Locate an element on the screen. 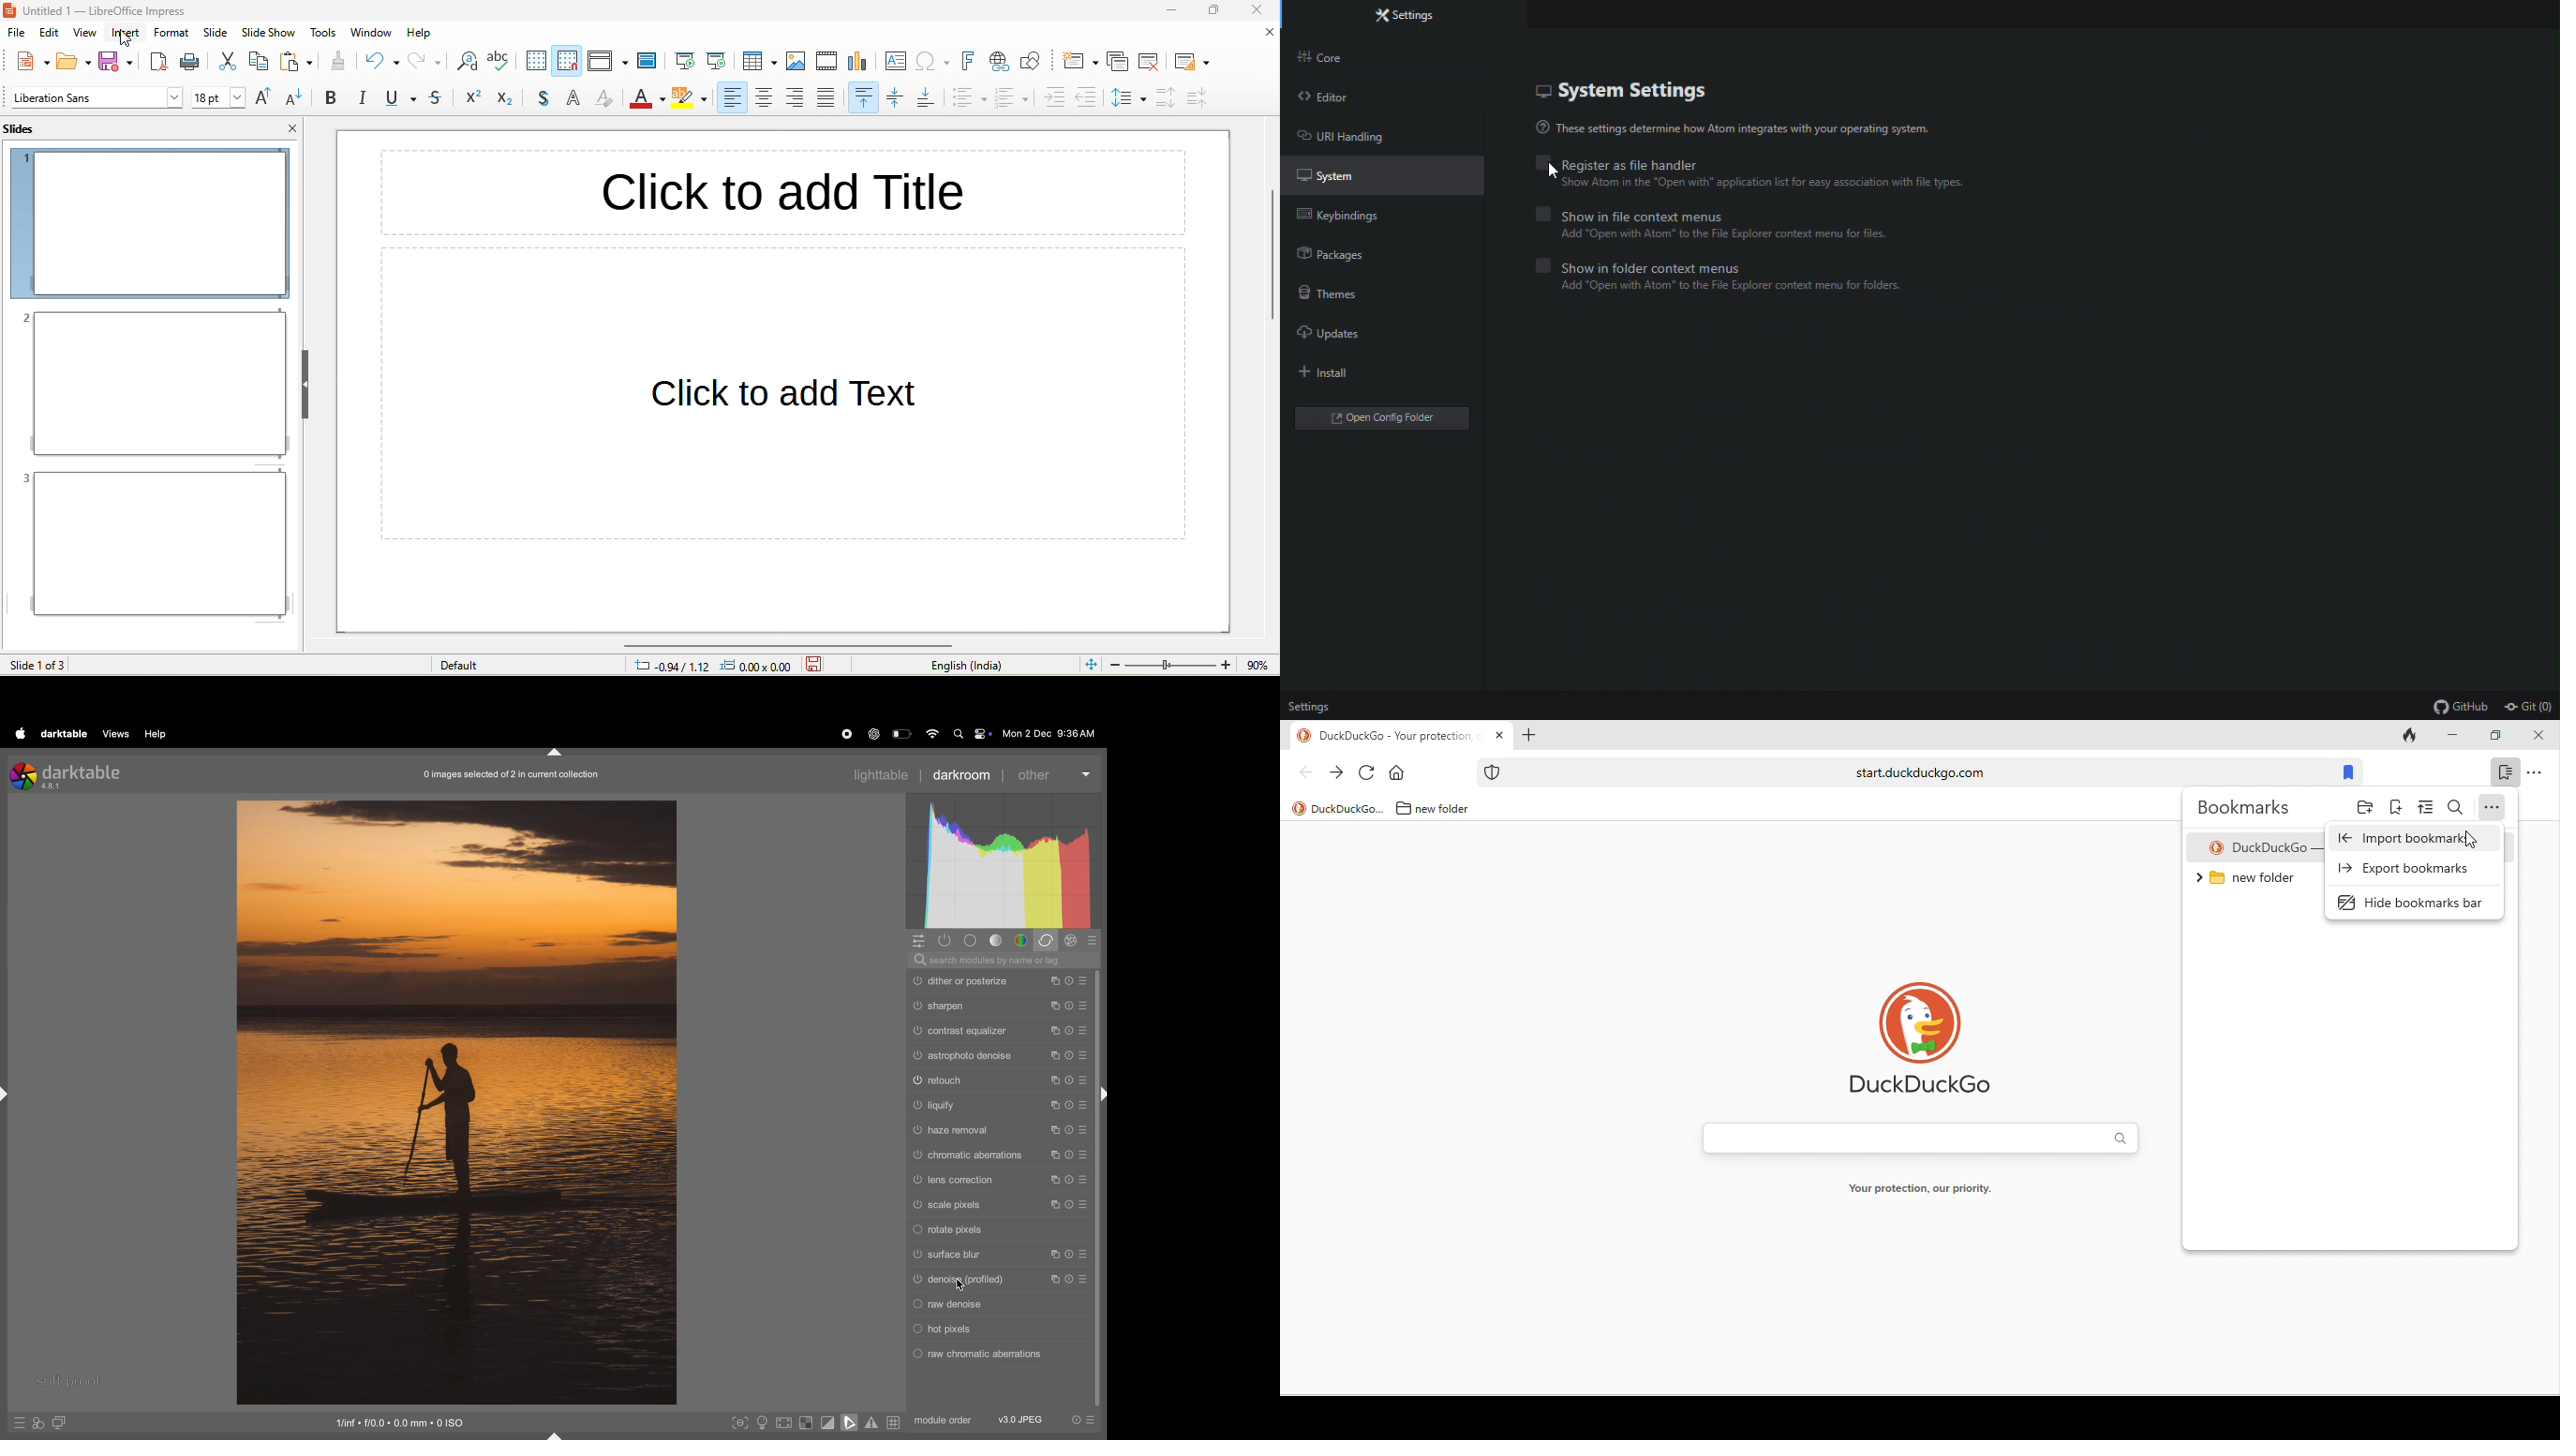 The width and height of the screenshot is (2576, 1456). italic is located at coordinates (362, 98).